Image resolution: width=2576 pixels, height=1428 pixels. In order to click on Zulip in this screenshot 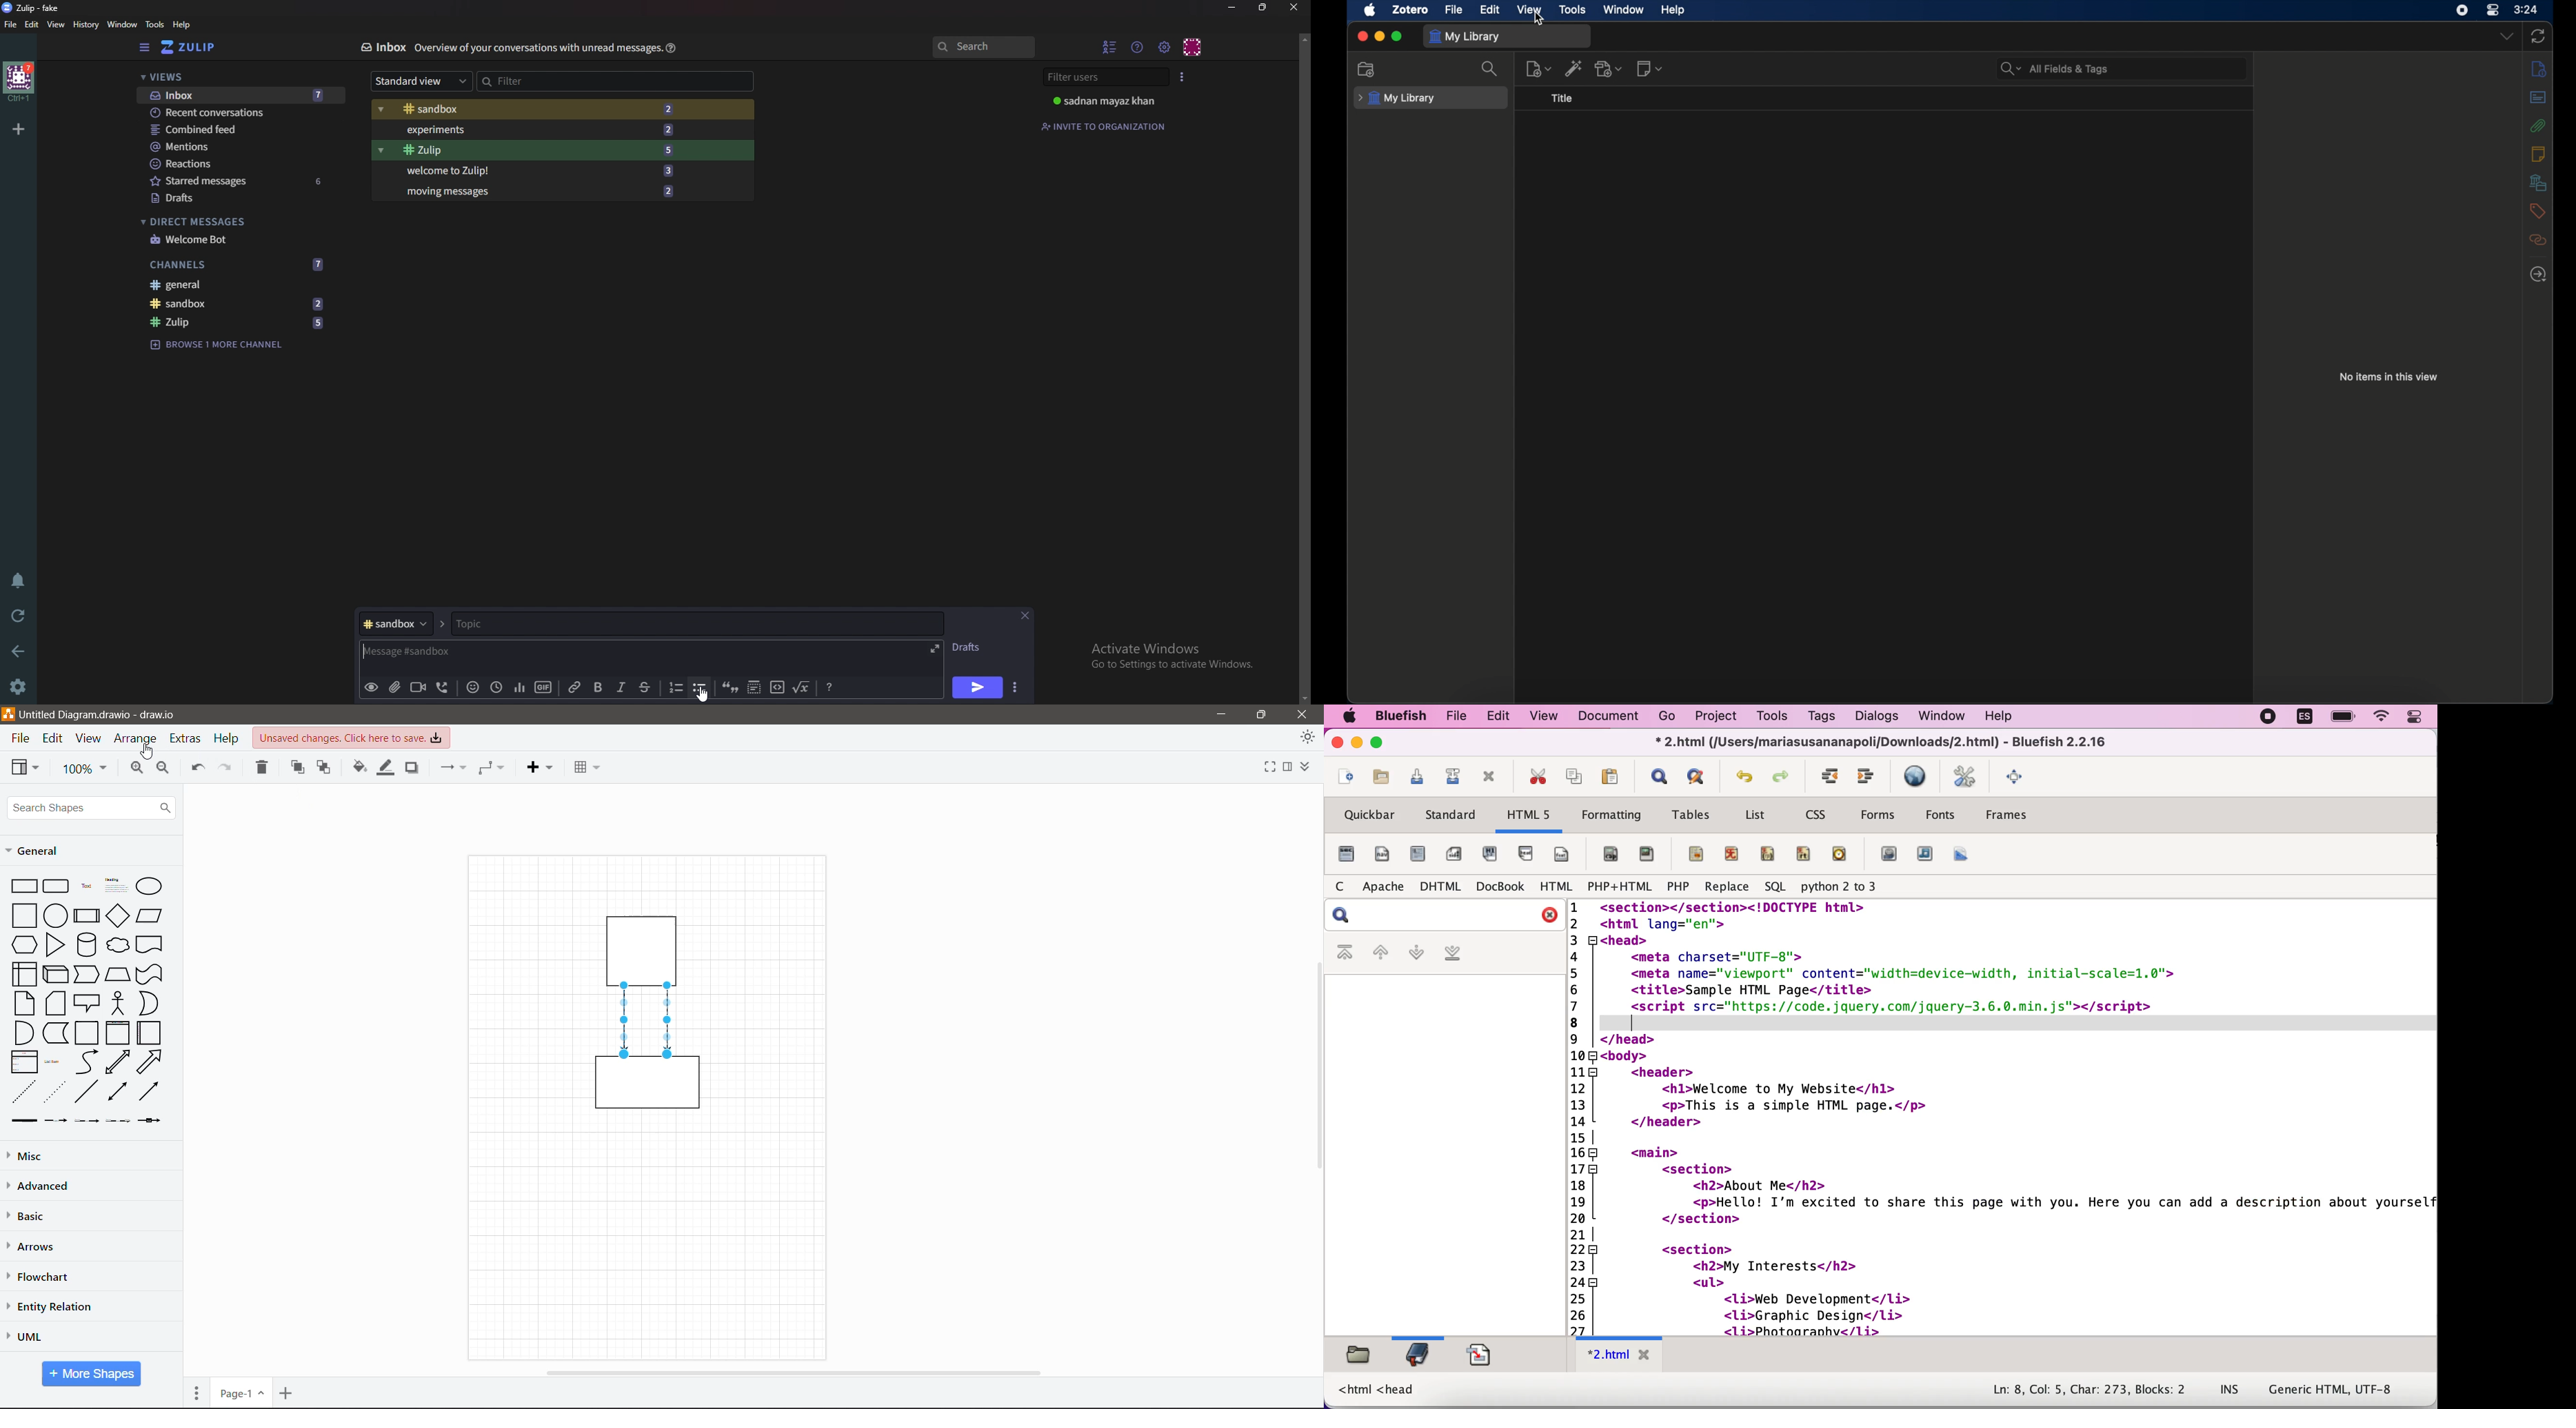, I will do `click(536, 150)`.